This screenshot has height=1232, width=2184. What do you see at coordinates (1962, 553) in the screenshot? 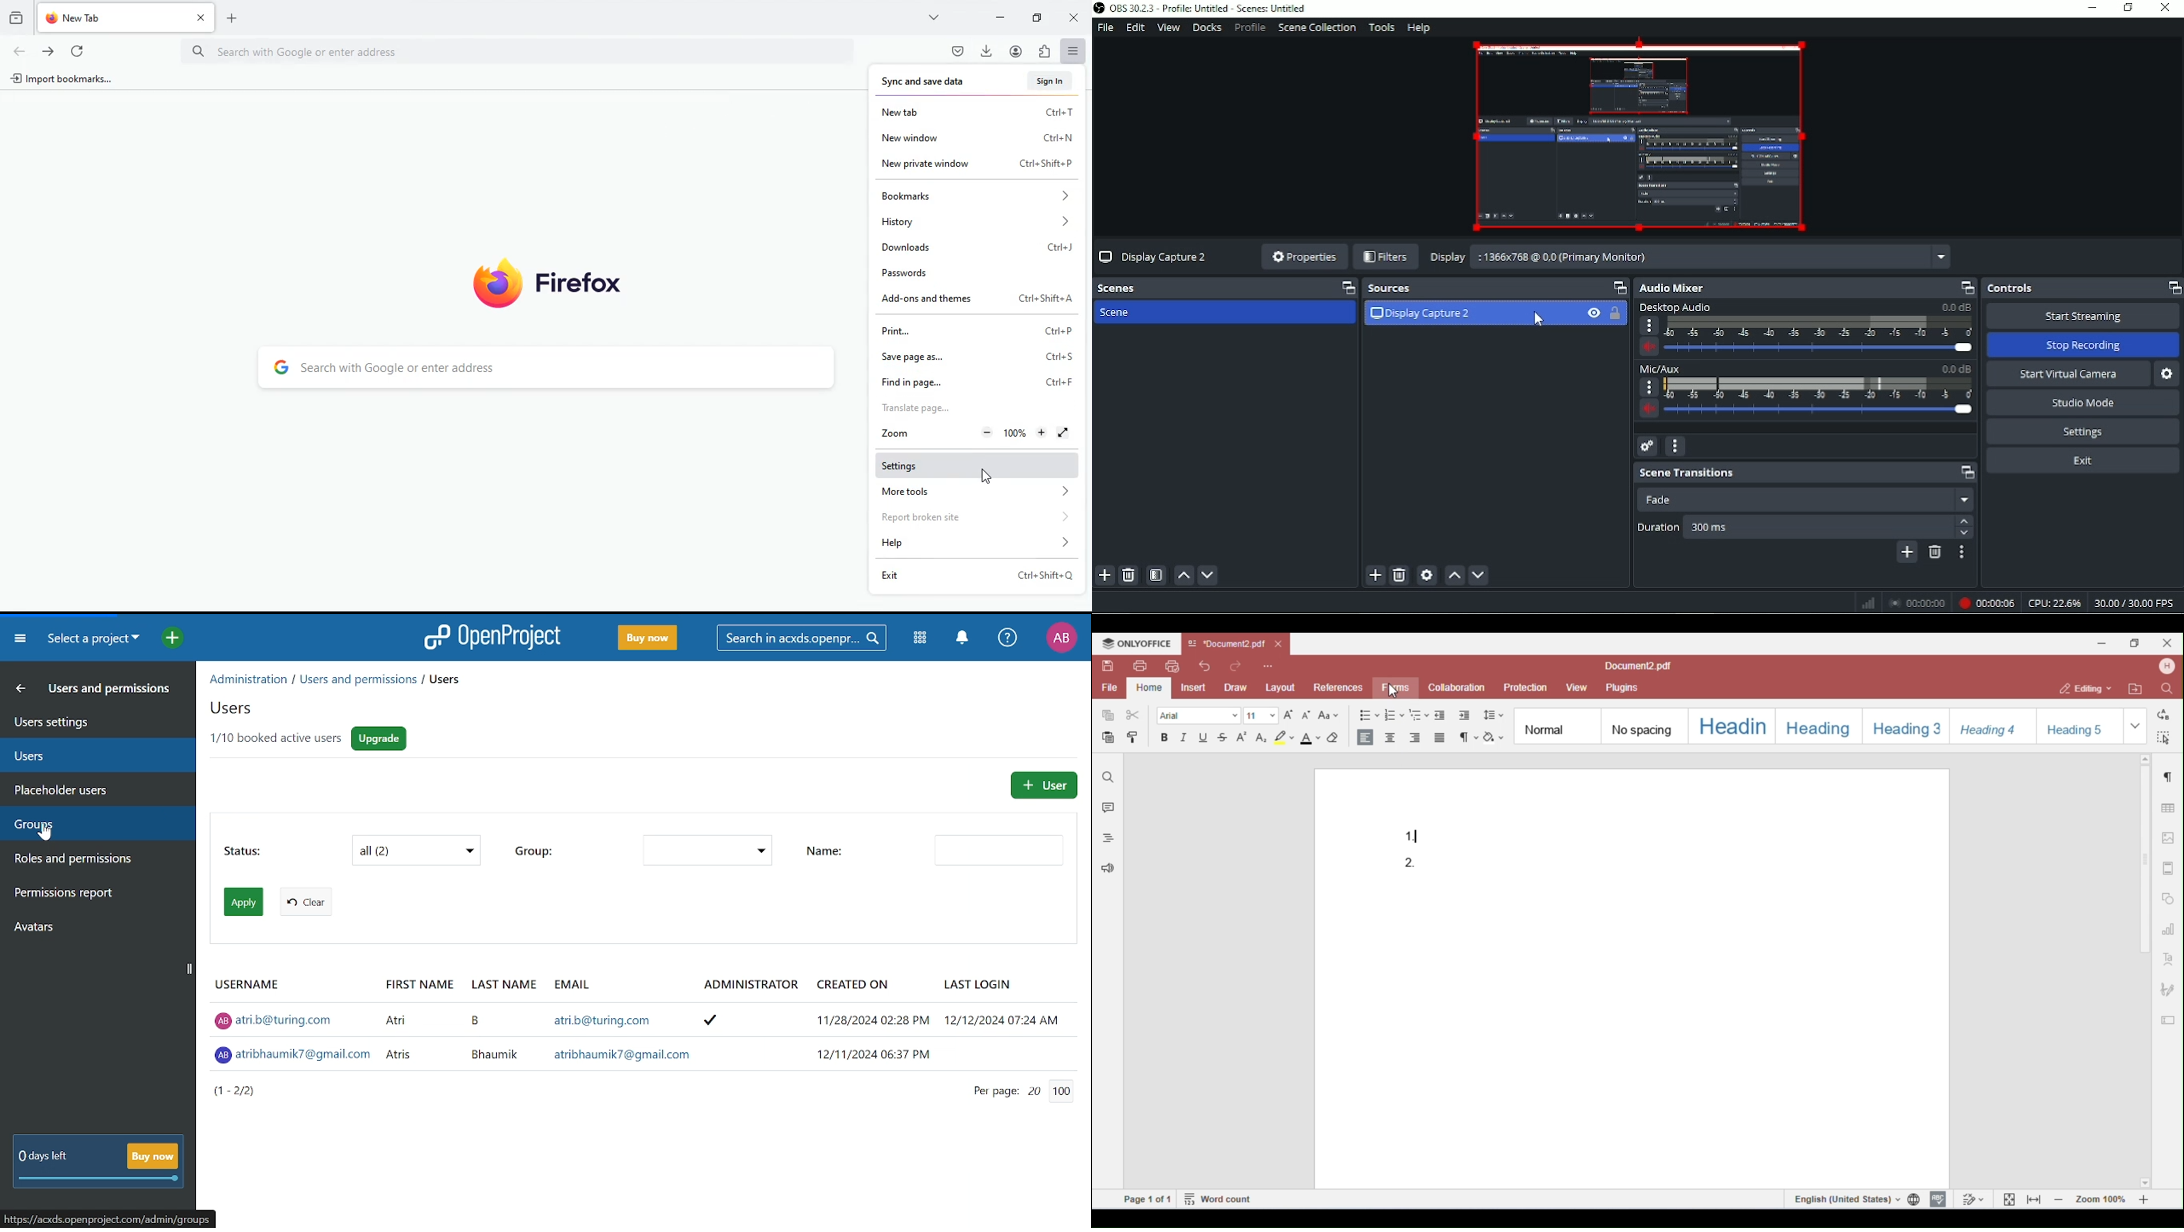
I see `Transition properties` at bounding box center [1962, 553].